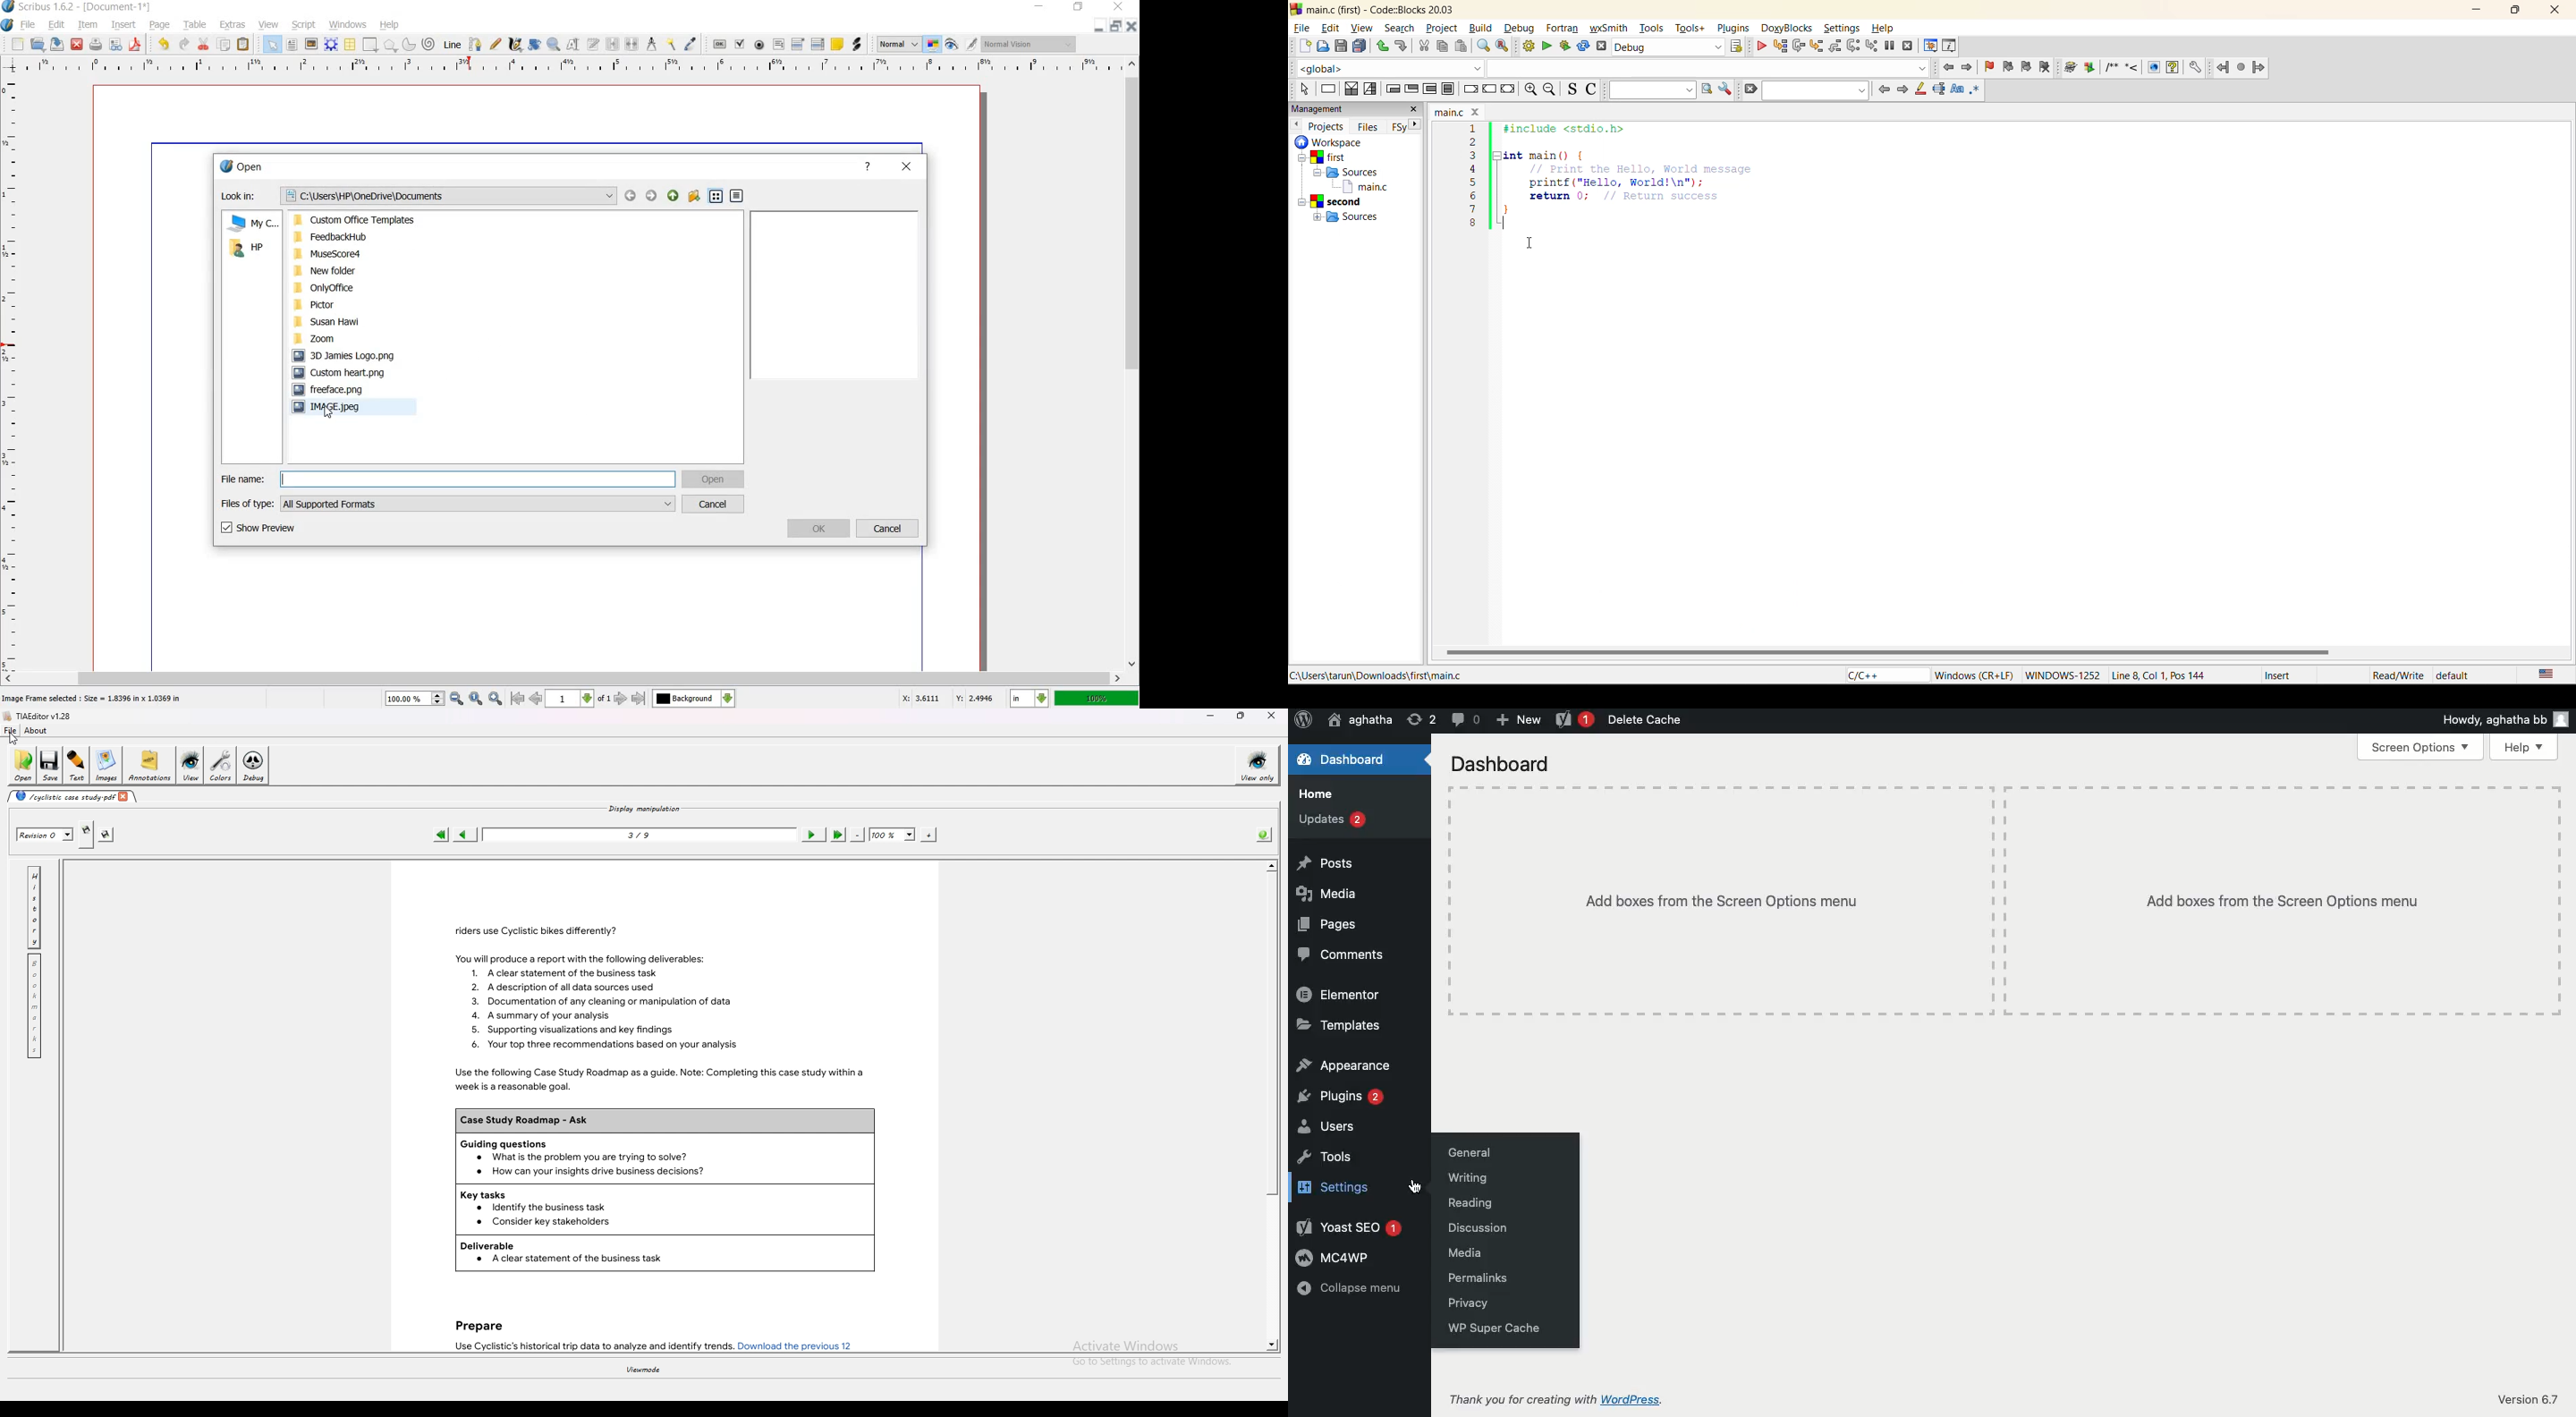 Image resolution: width=2576 pixels, height=1428 pixels. Describe the element at coordinates (906, 168) in the screenshot. I see `close` at that location.